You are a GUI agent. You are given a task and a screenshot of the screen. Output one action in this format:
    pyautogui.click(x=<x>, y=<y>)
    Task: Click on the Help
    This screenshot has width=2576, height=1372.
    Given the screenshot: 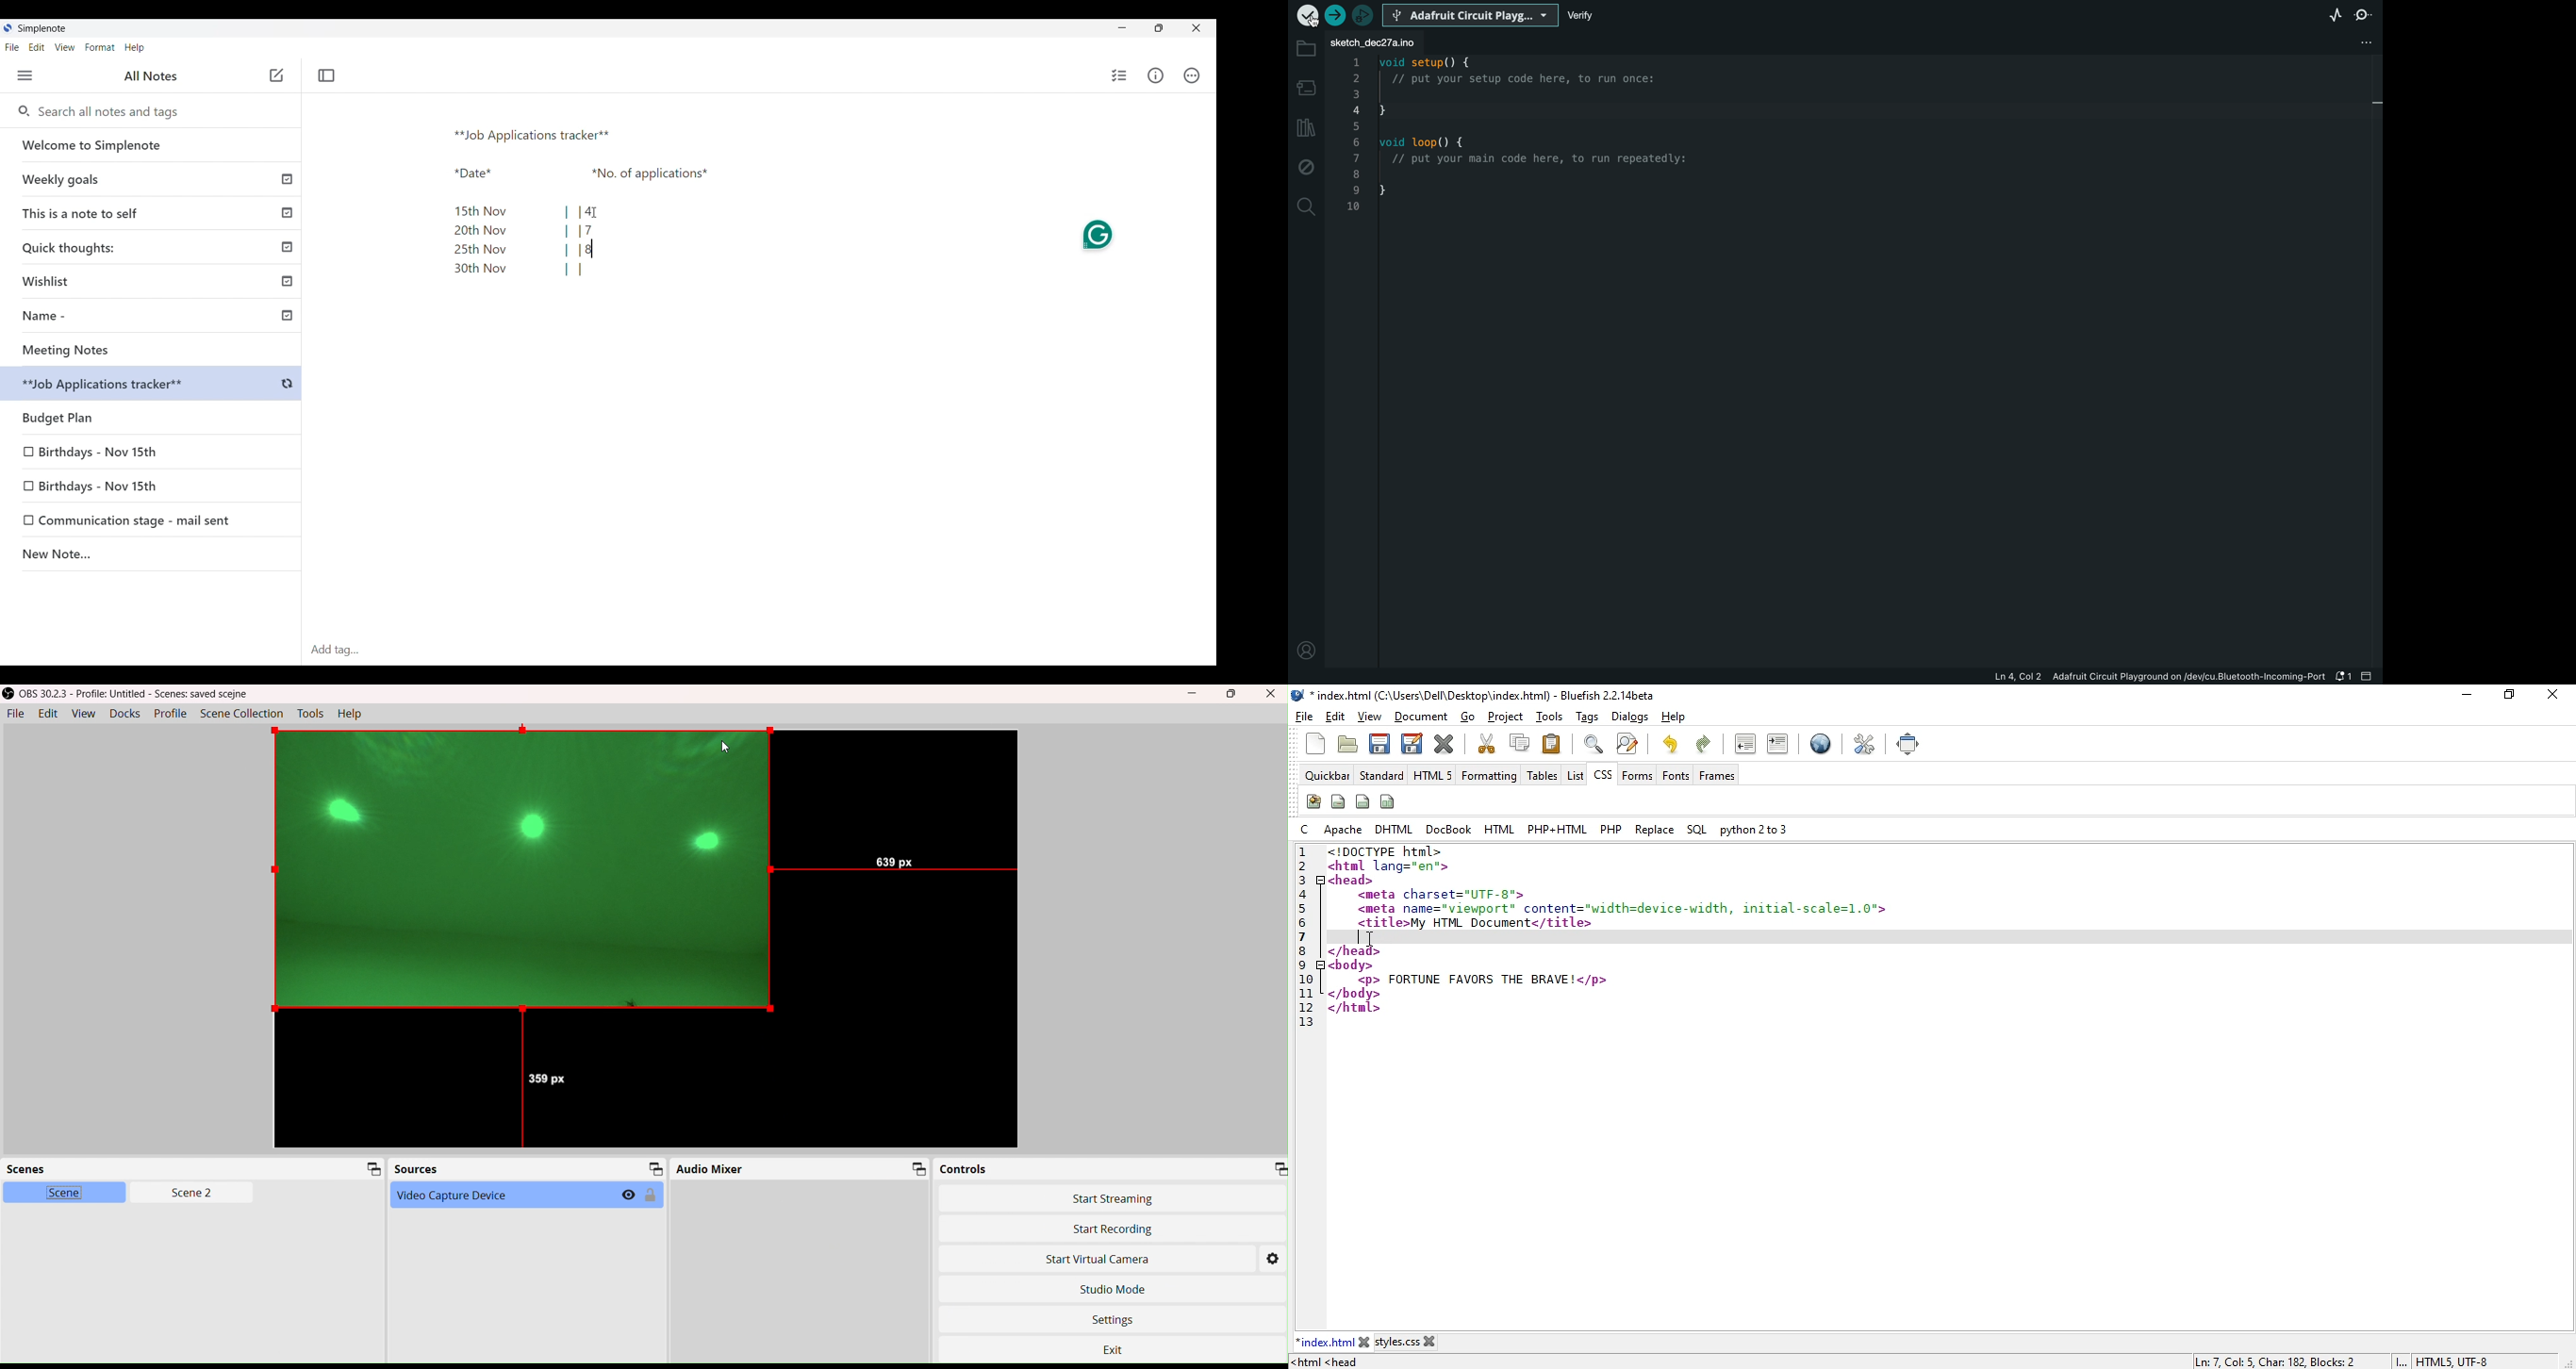 What is the action you would take?
    pyautogui.click(x=134, y=48)
    